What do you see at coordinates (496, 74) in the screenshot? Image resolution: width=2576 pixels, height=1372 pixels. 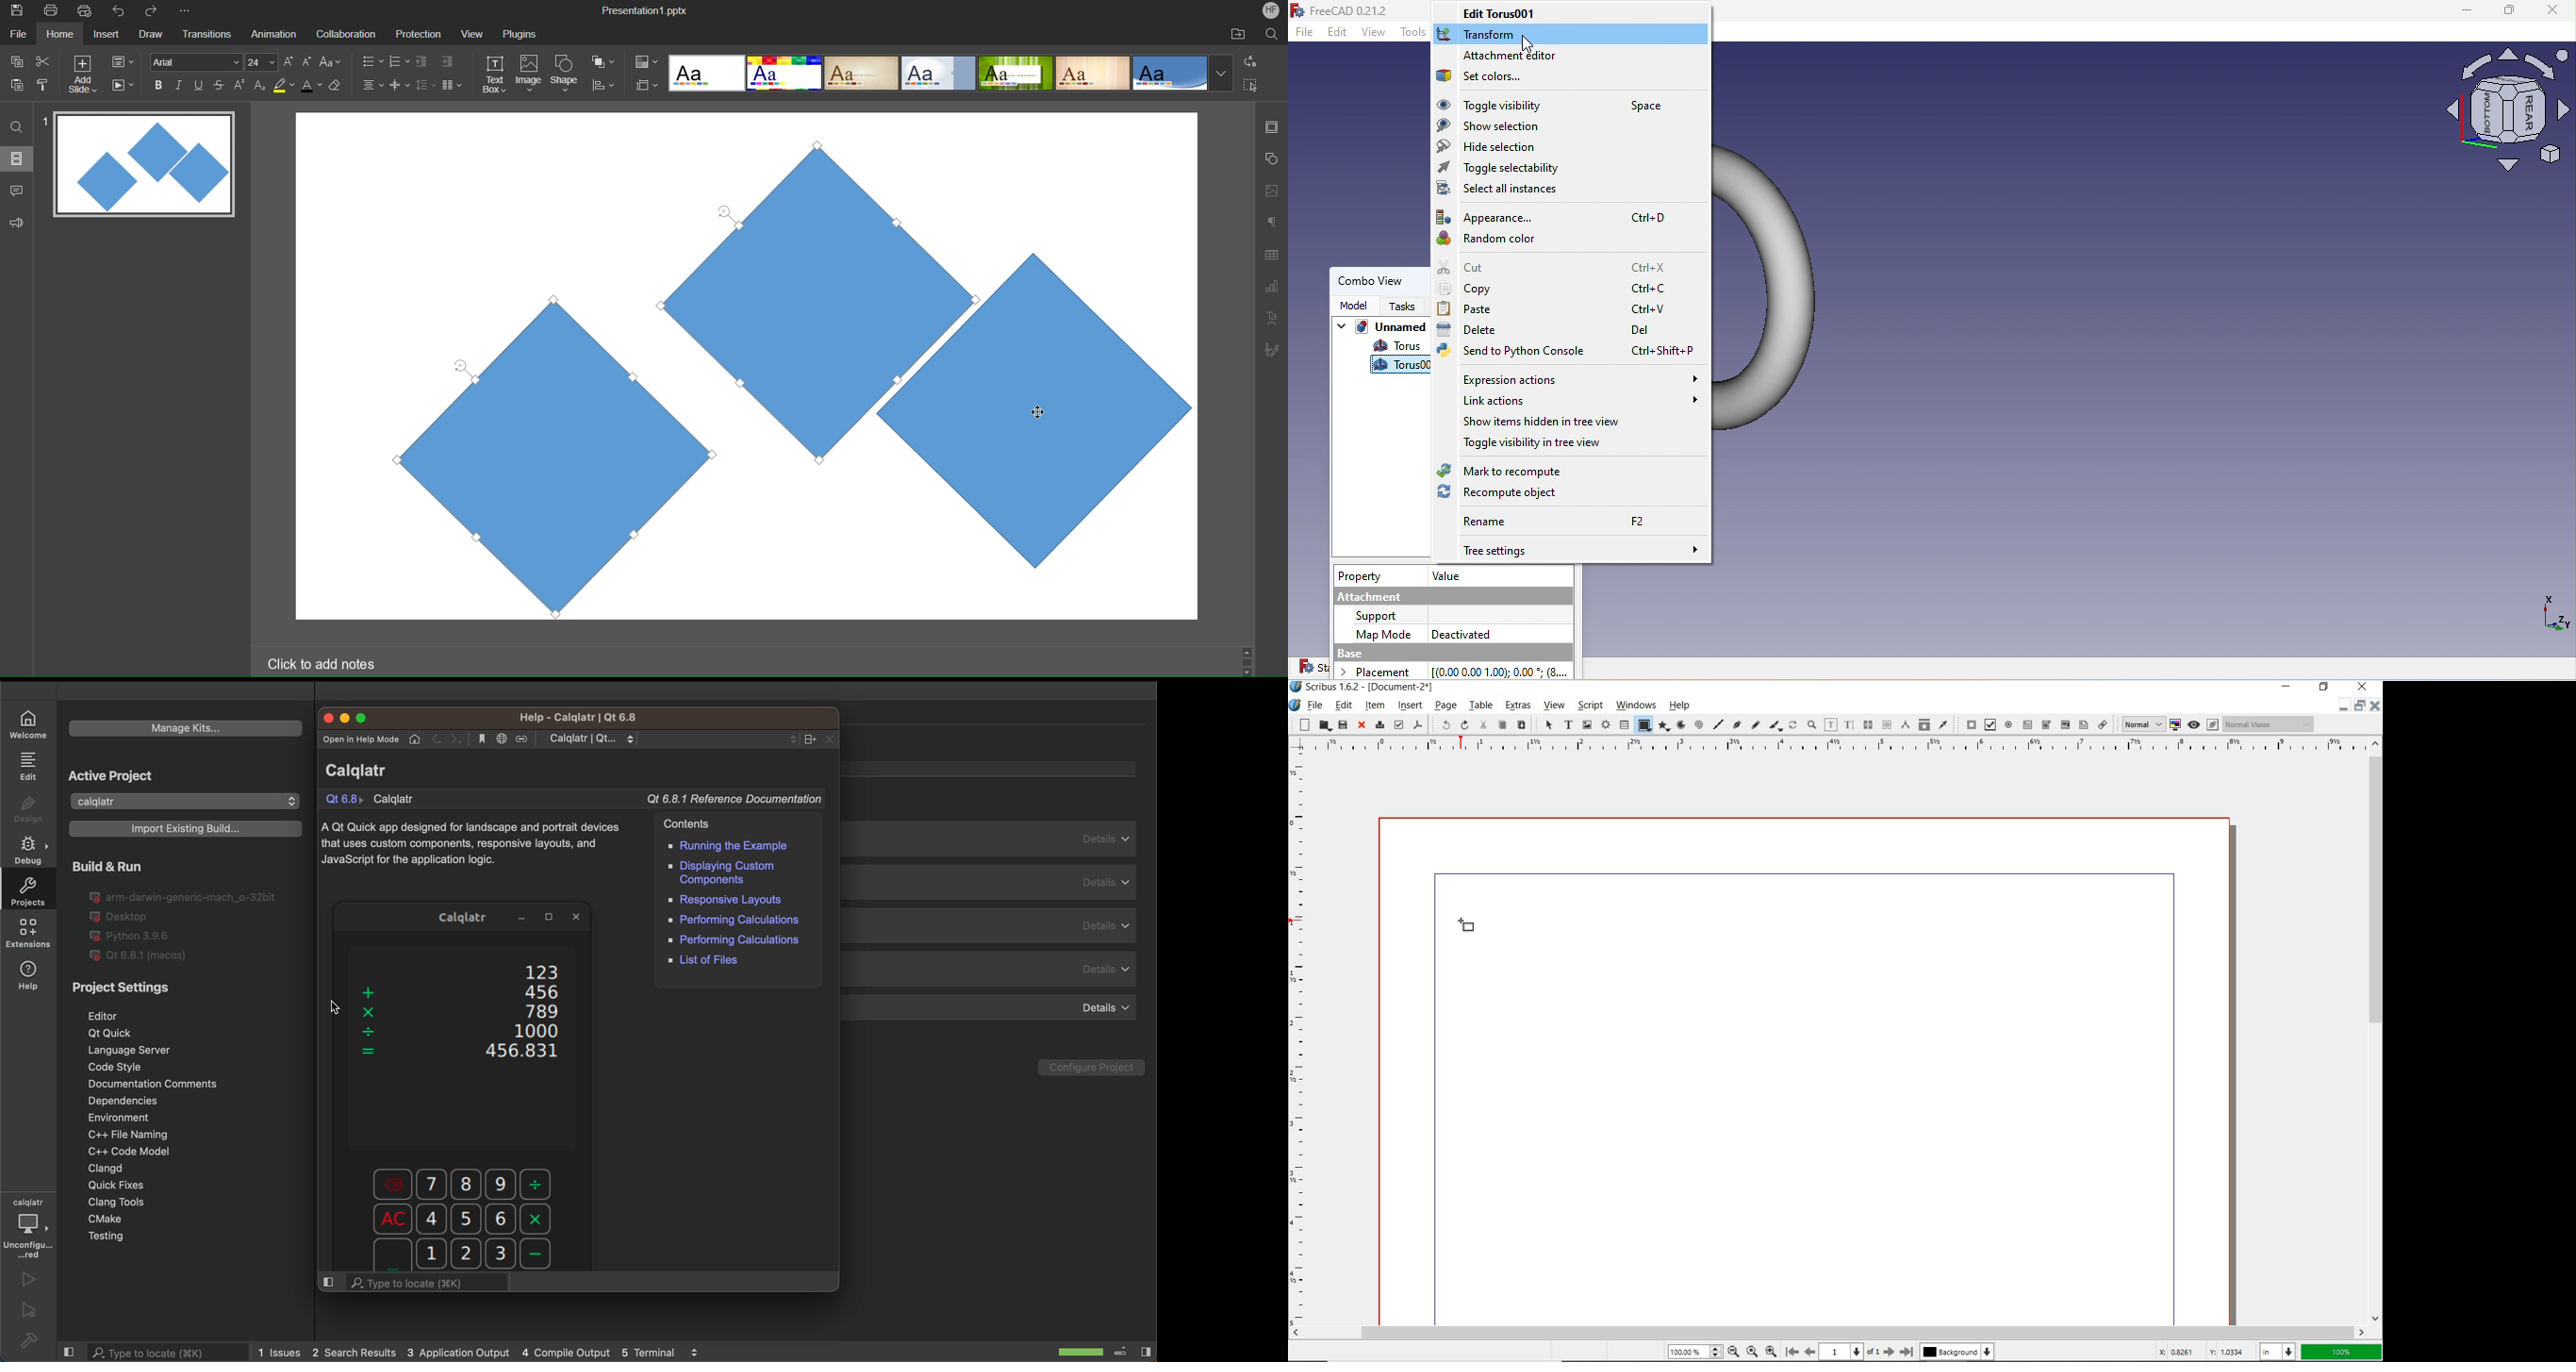 I see `Text Box` at bounding box center [496, 74].